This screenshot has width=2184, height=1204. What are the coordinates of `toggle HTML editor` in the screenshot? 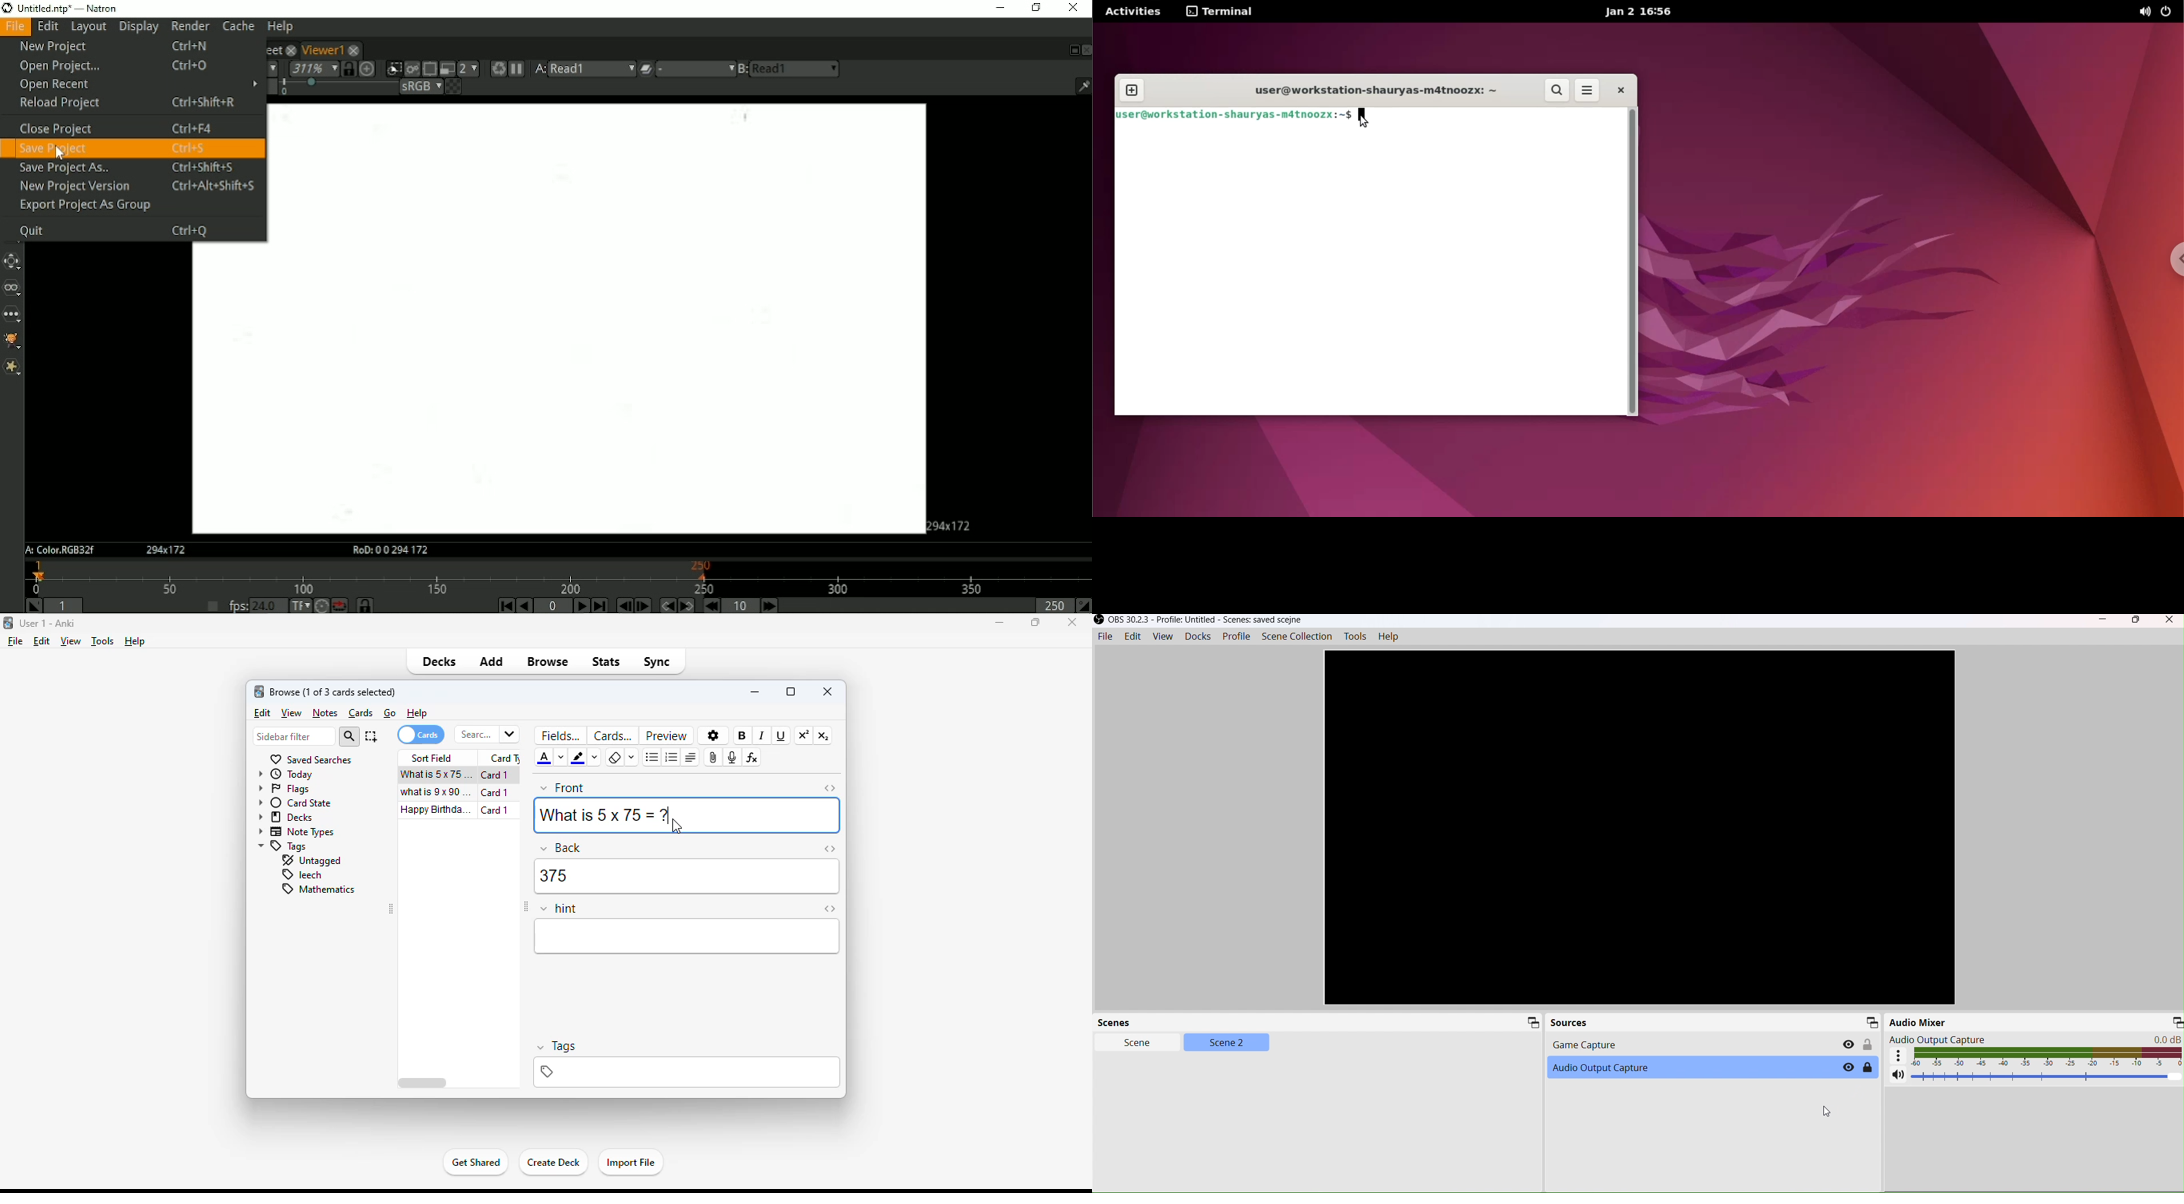 It's located at (830, 788).